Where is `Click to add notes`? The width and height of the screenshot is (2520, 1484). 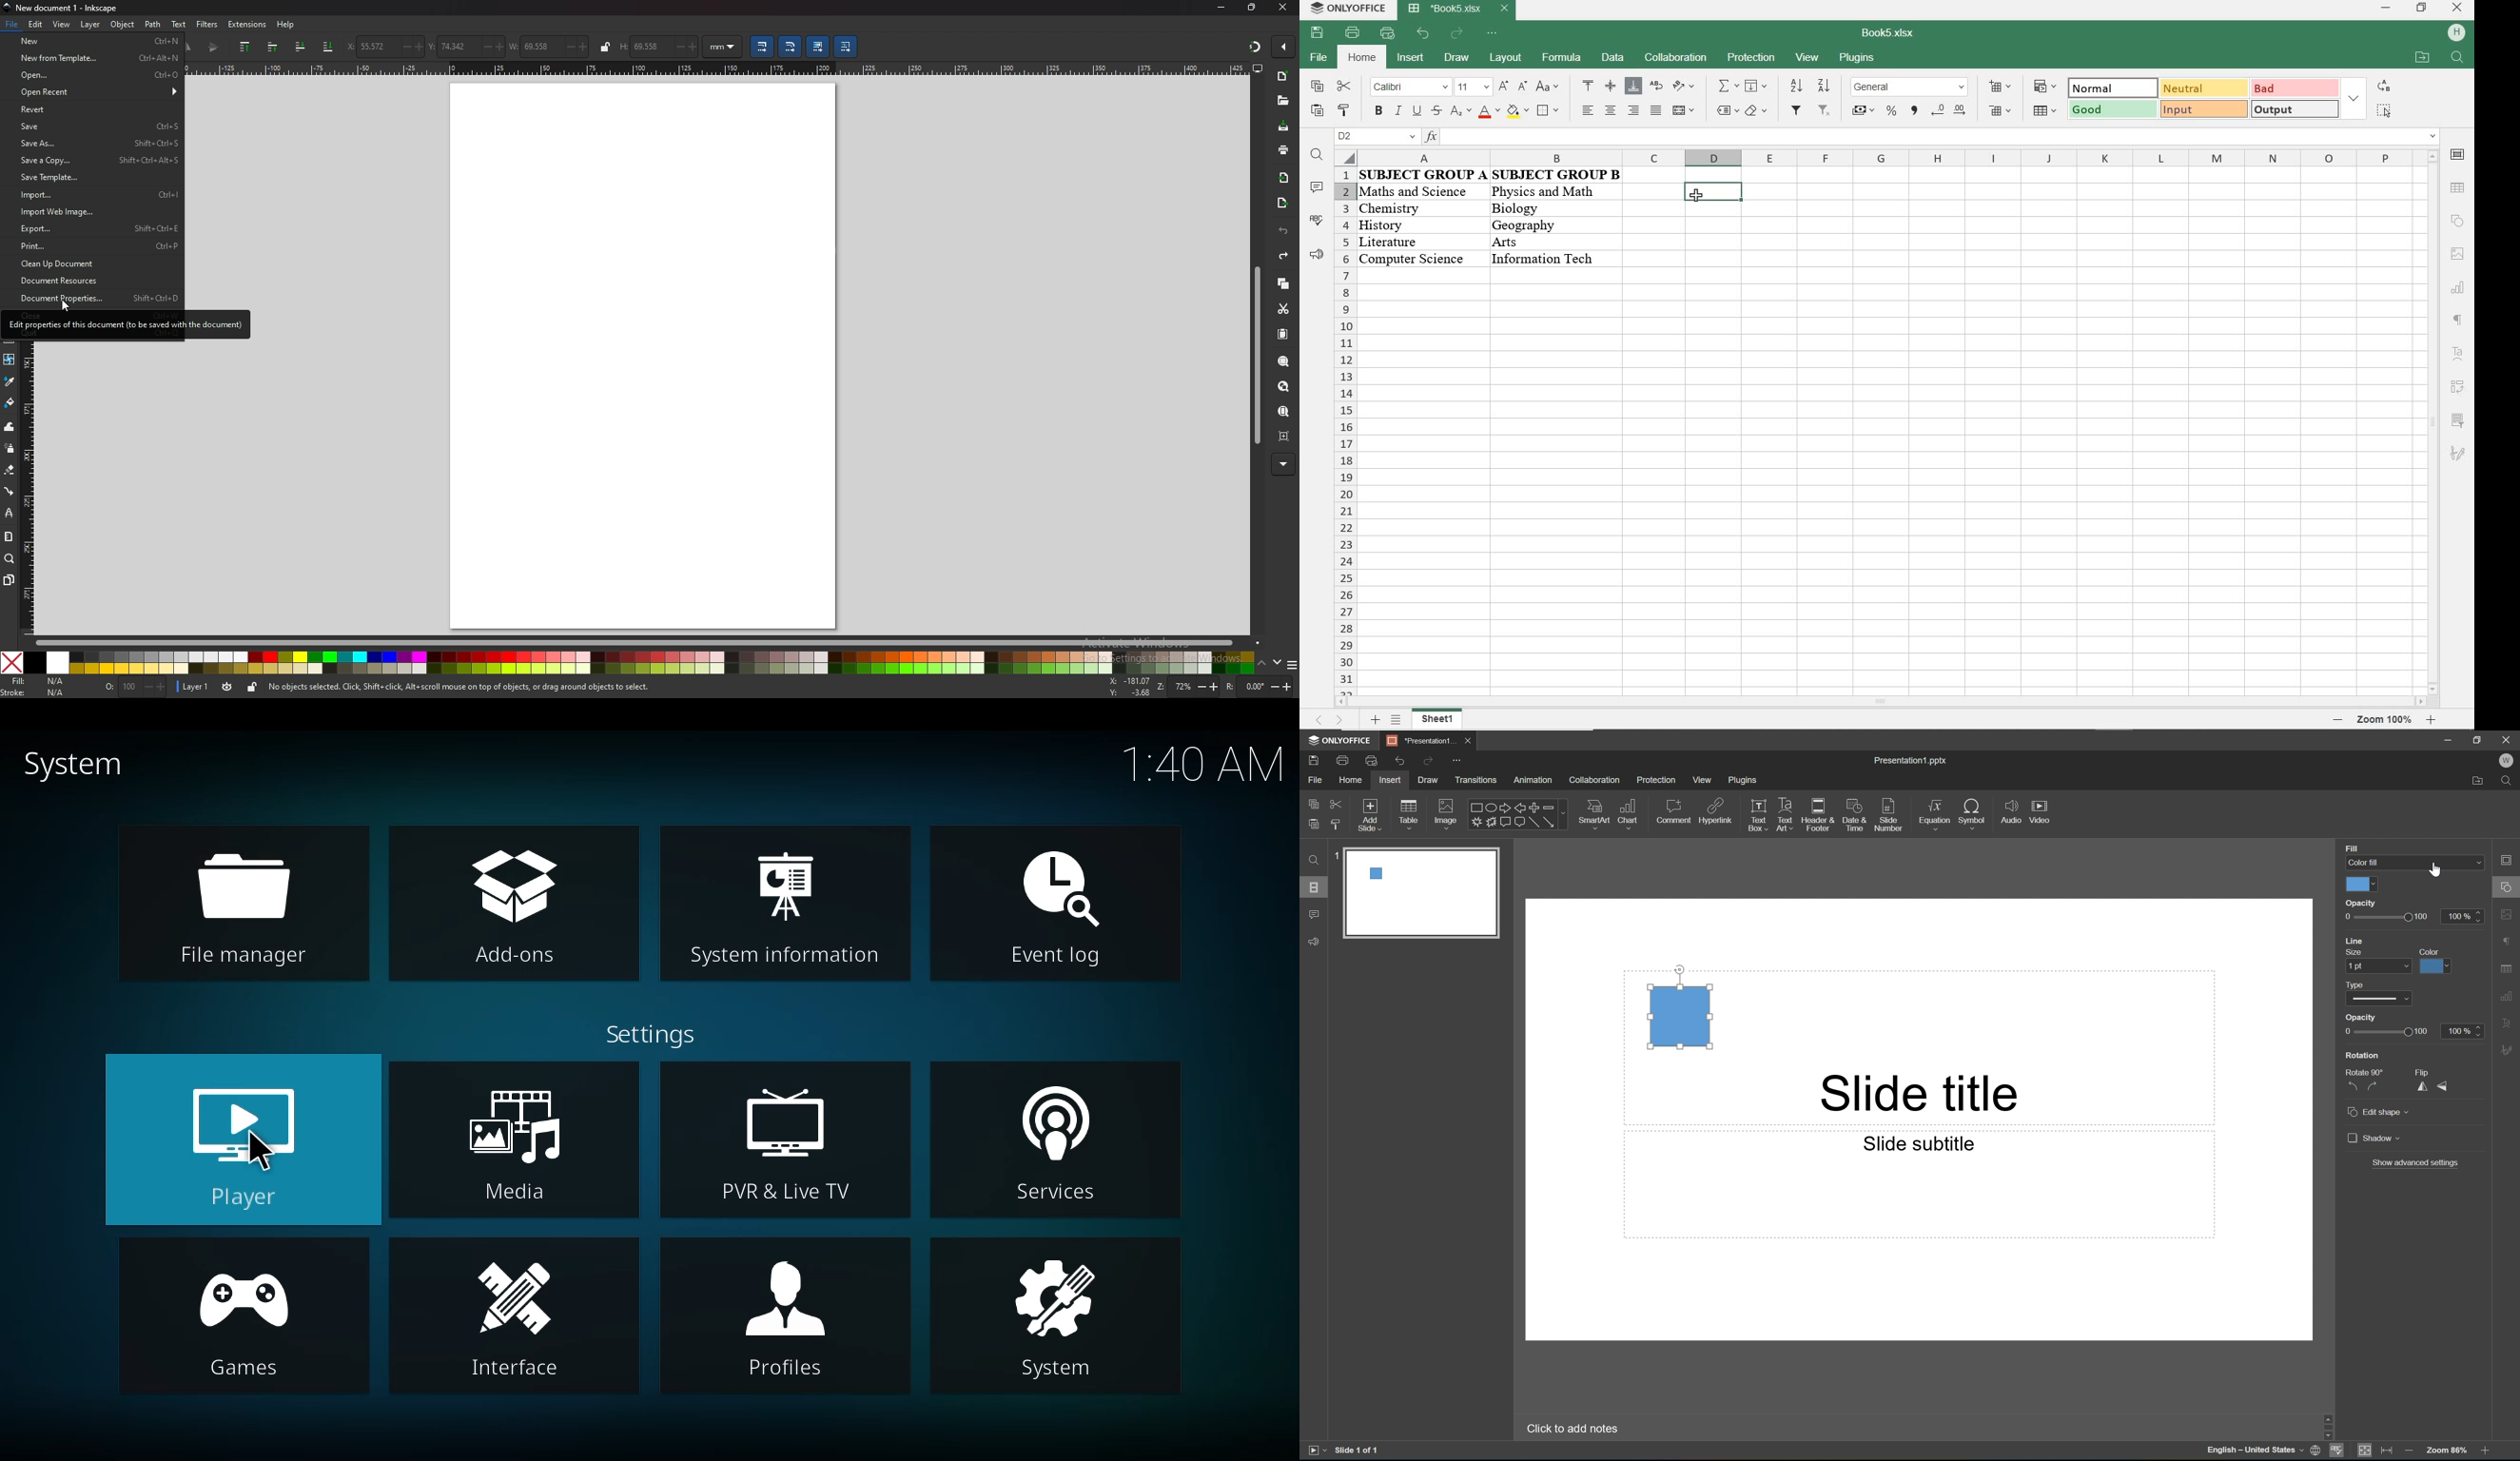
Click to add notes is located at coordinates (1576, 1430).